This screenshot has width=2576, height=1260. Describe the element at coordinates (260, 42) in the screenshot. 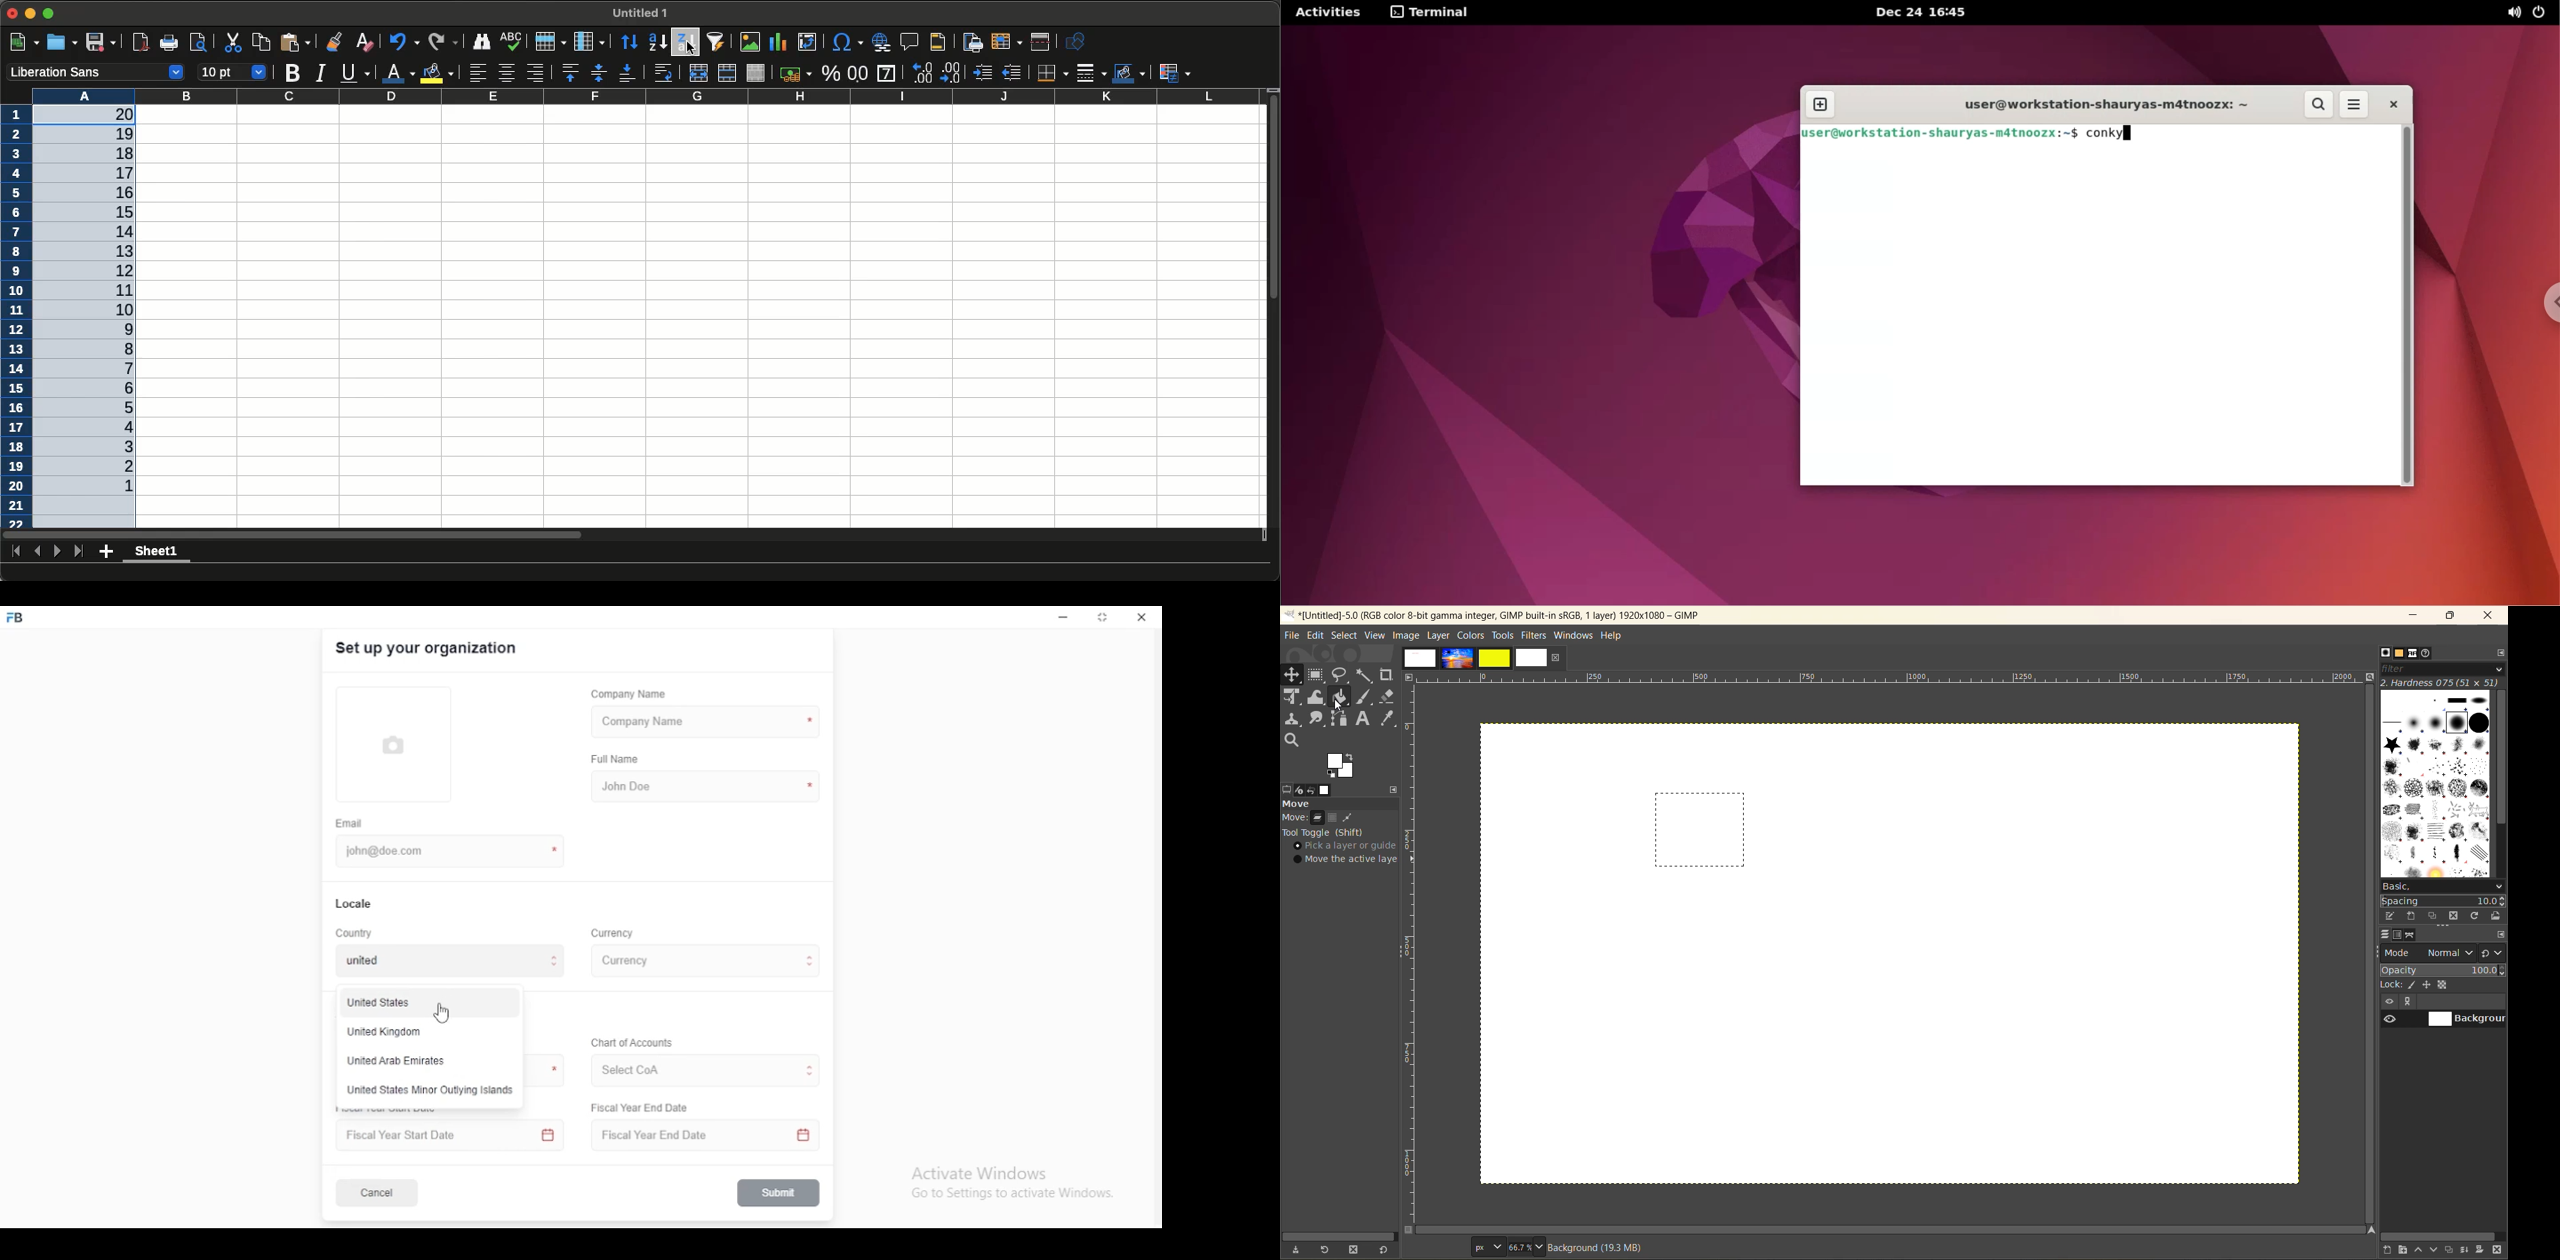

I see `Copy` at that location.